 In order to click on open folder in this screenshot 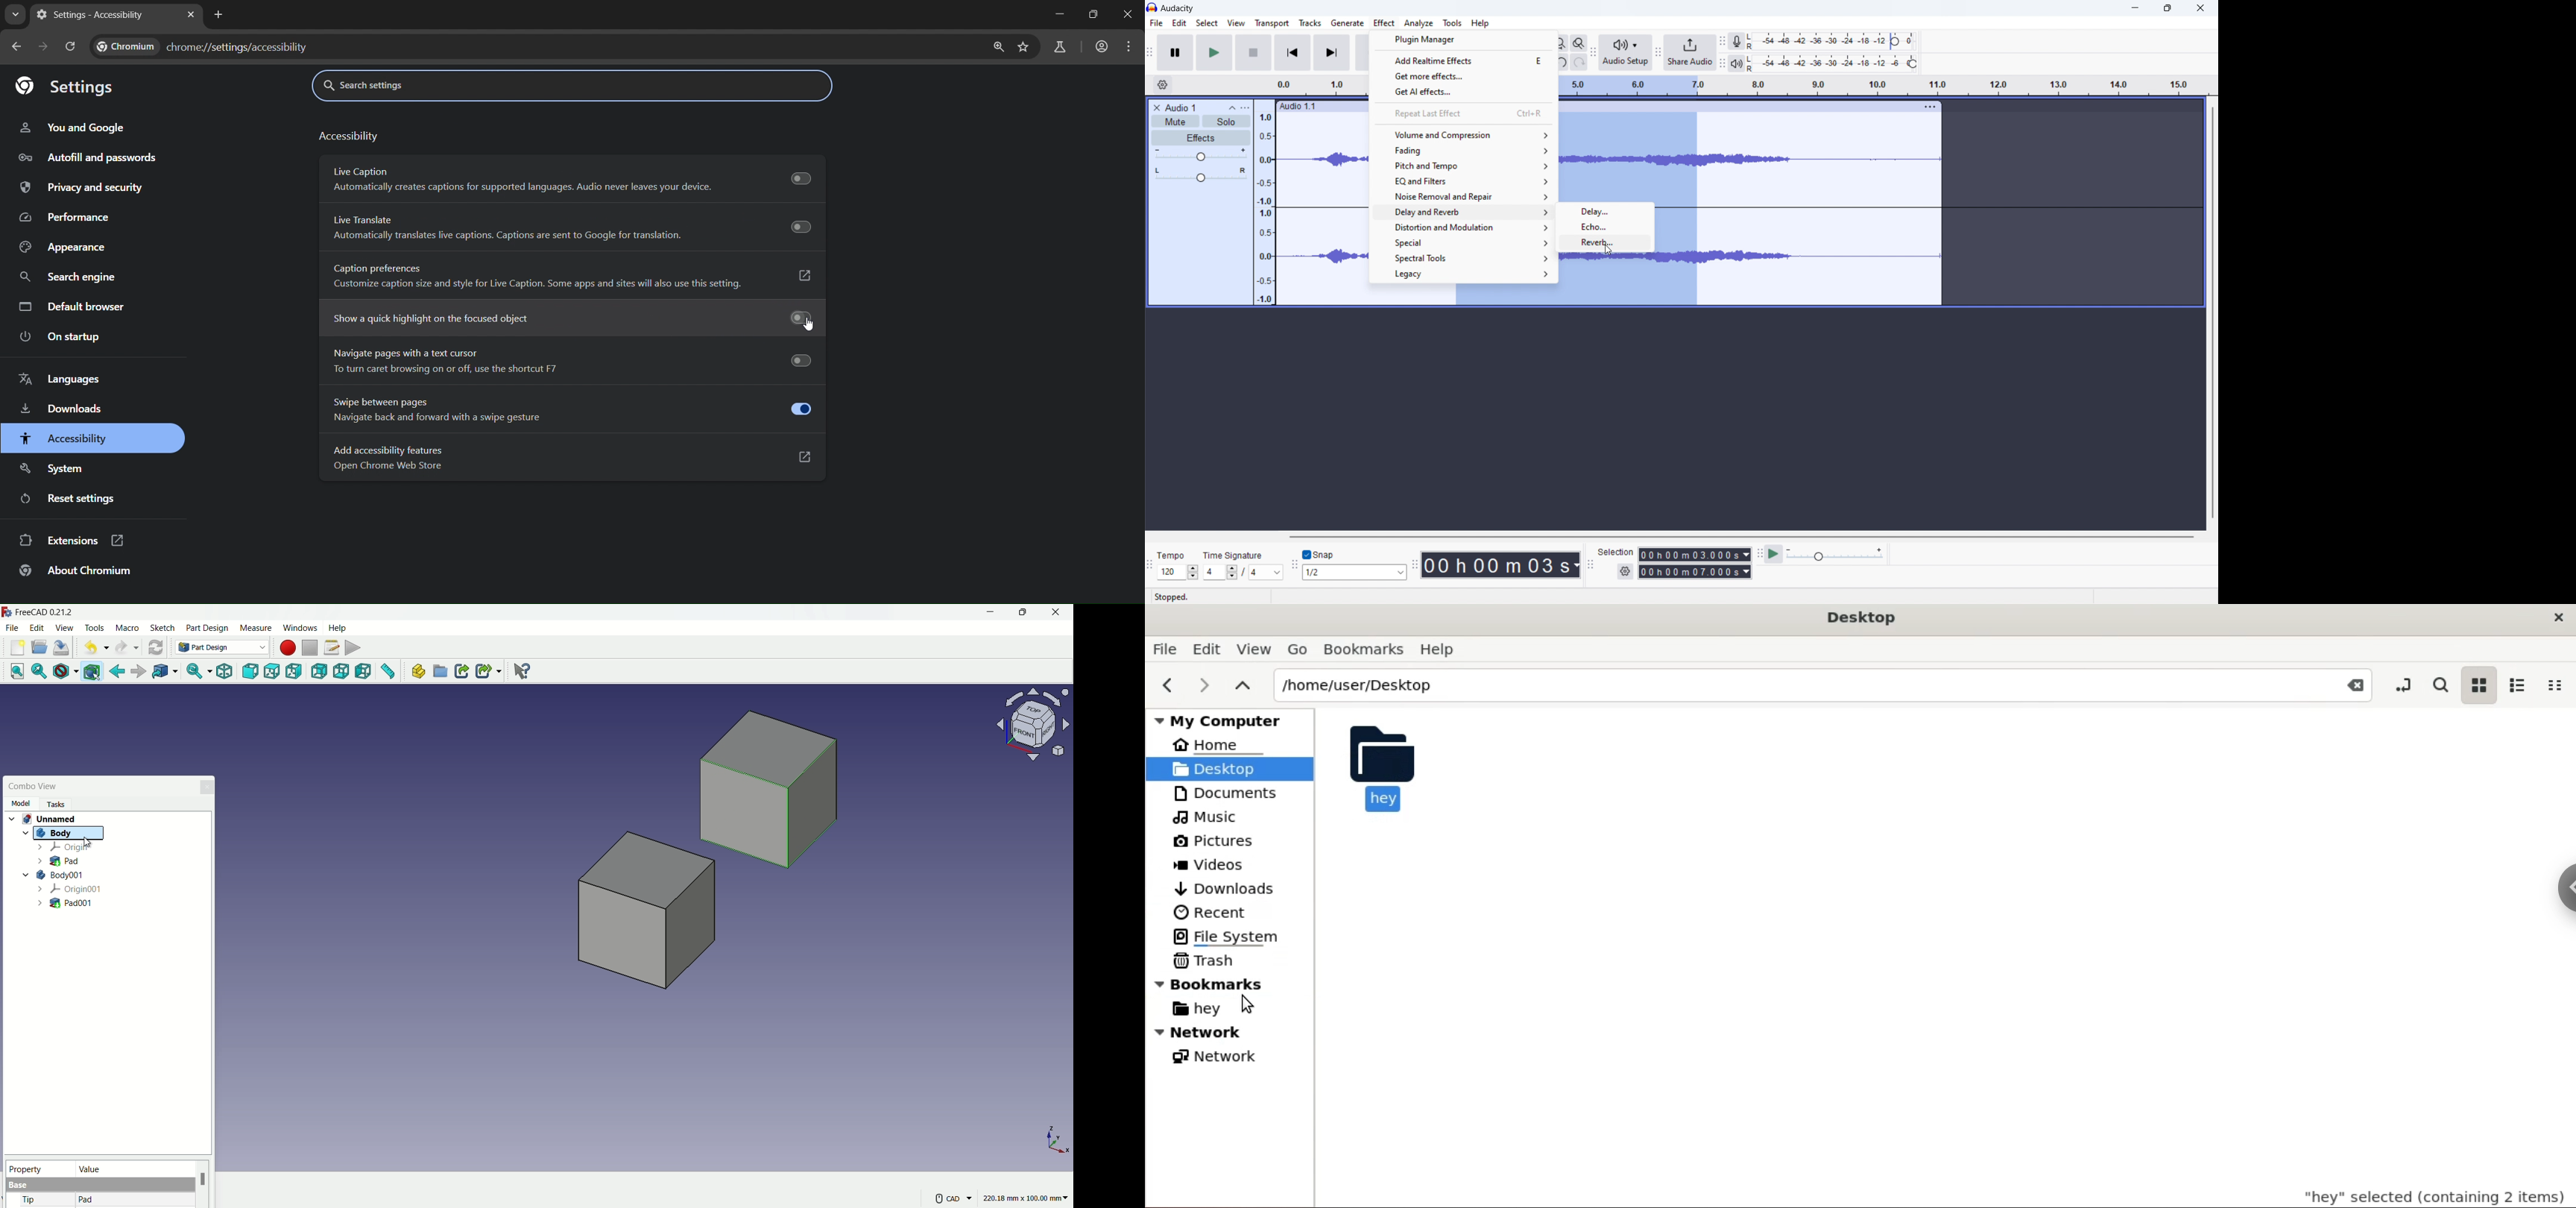, I will do `click(39, 648)`.